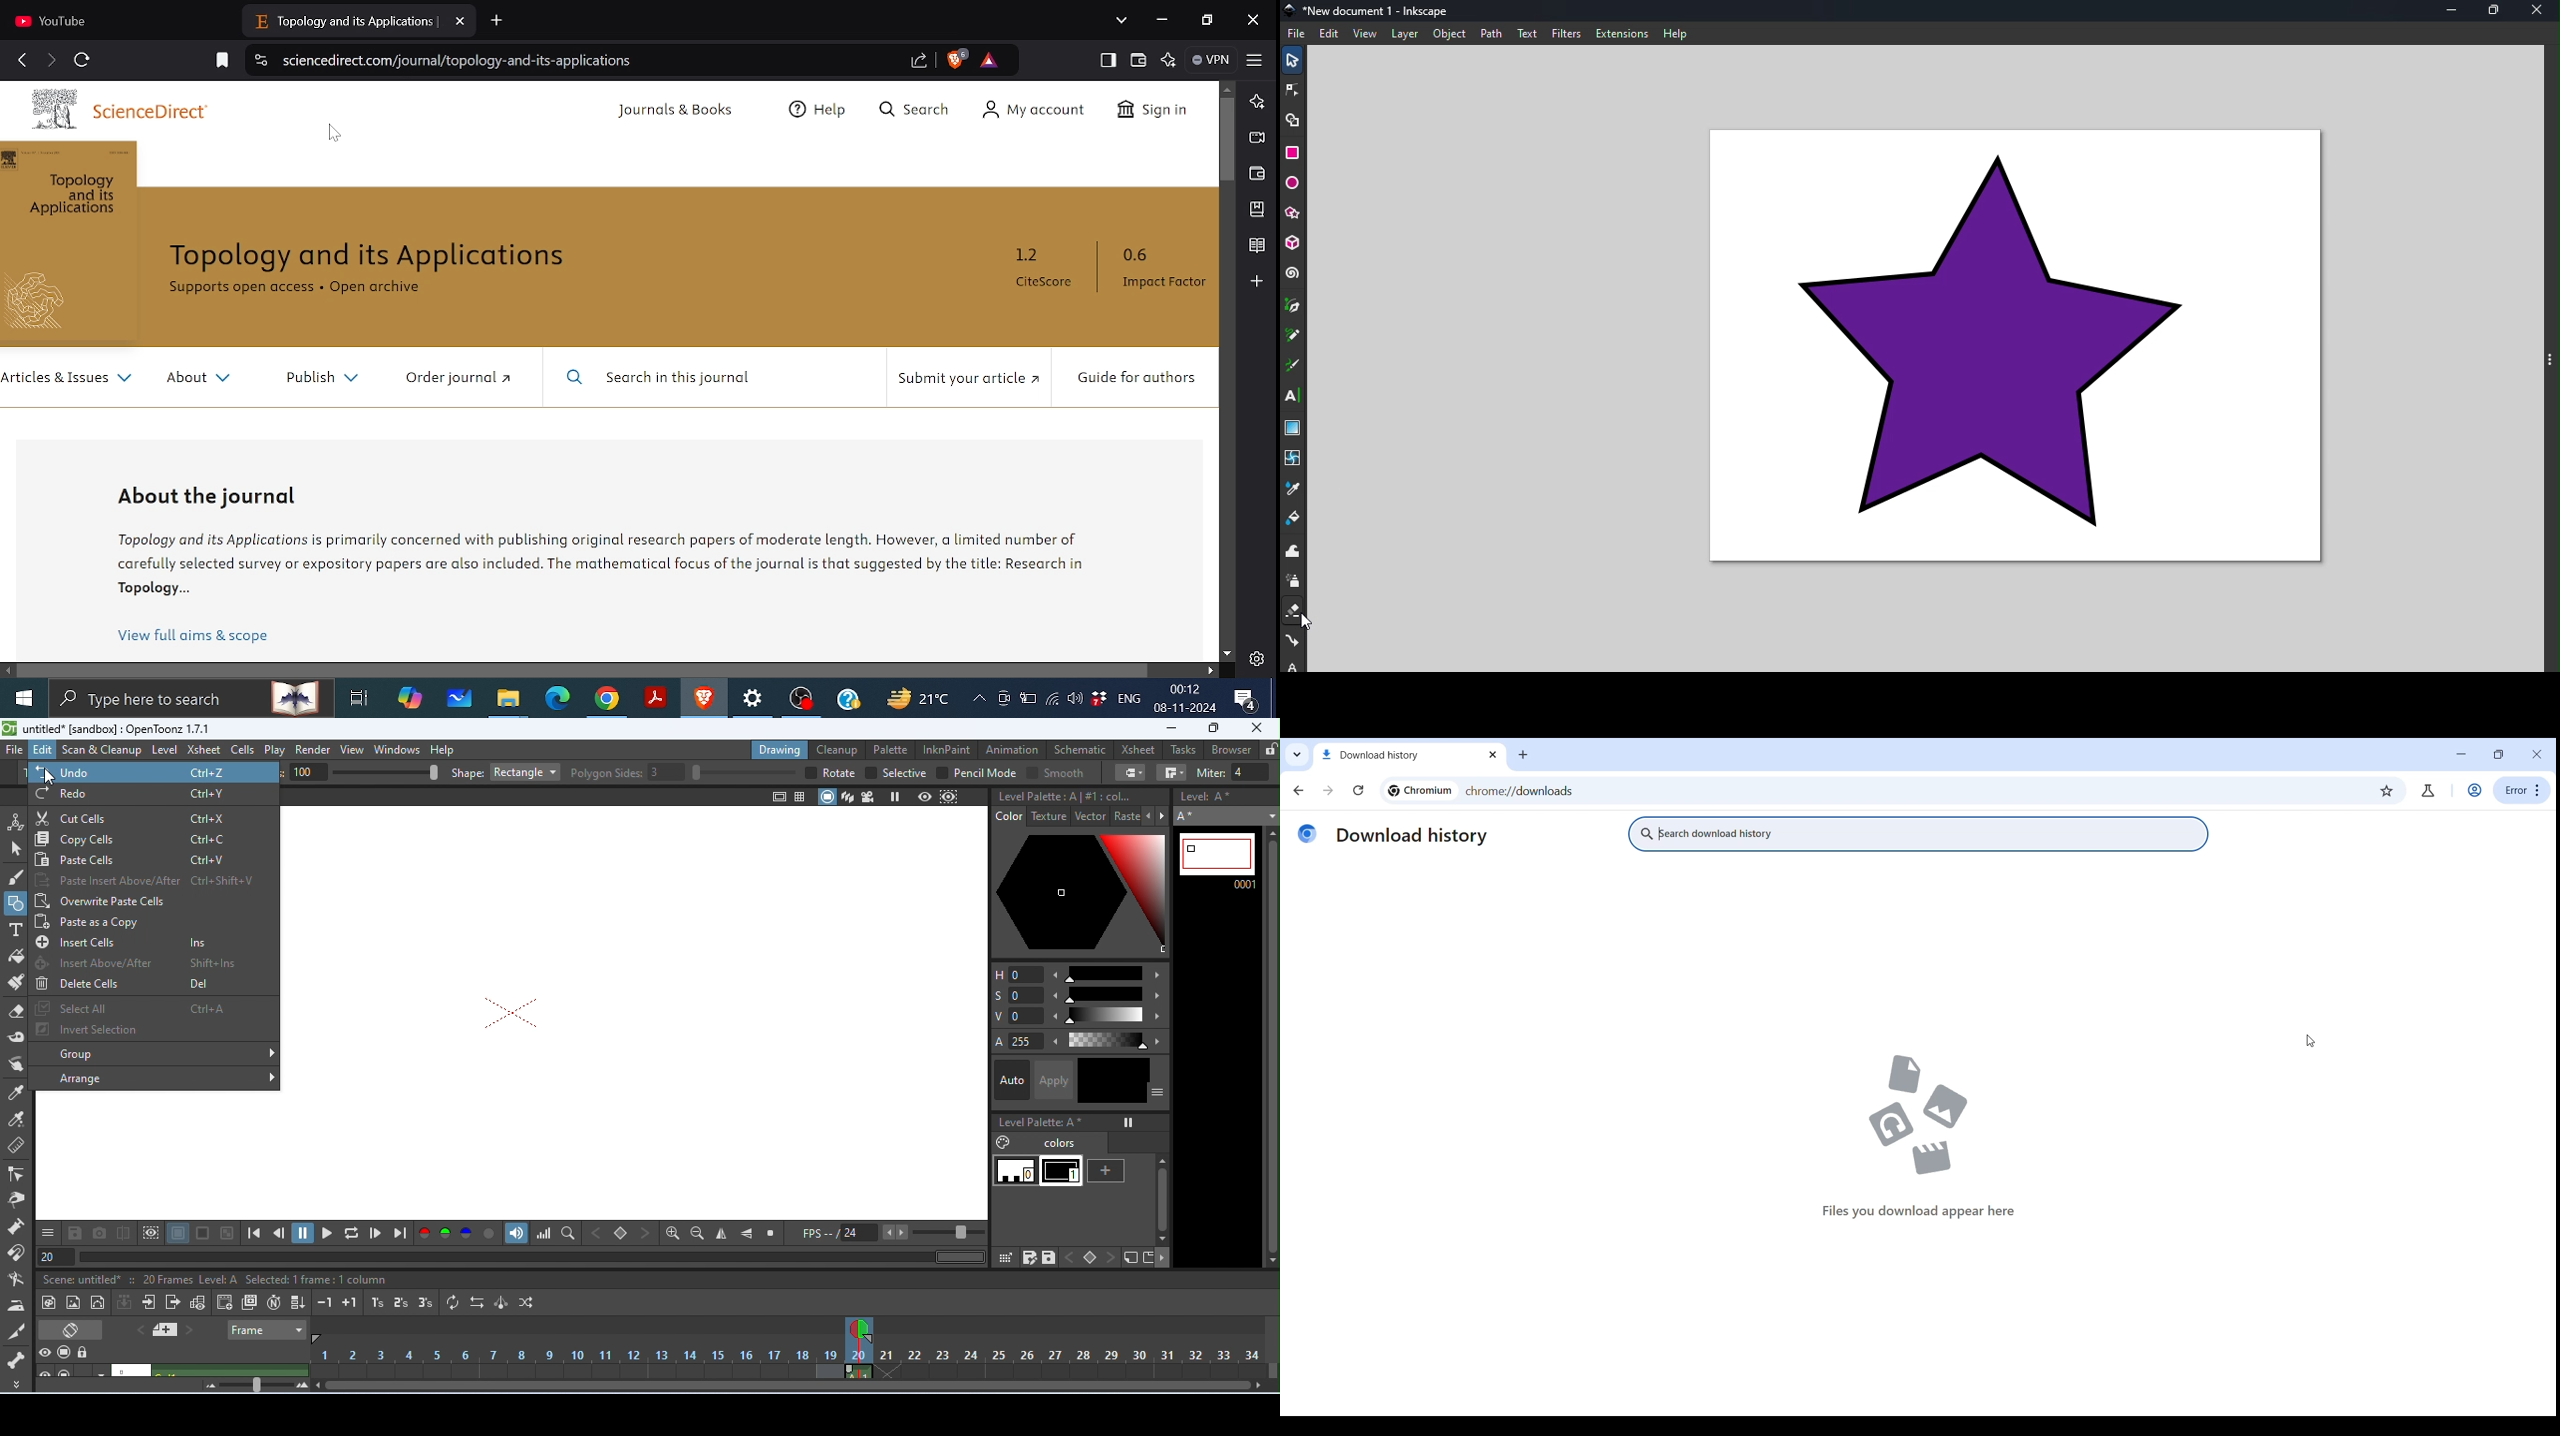 Image resolution: width=2576 pixels, height=1456 pixels. I want to click on close, so click(1496, 756).